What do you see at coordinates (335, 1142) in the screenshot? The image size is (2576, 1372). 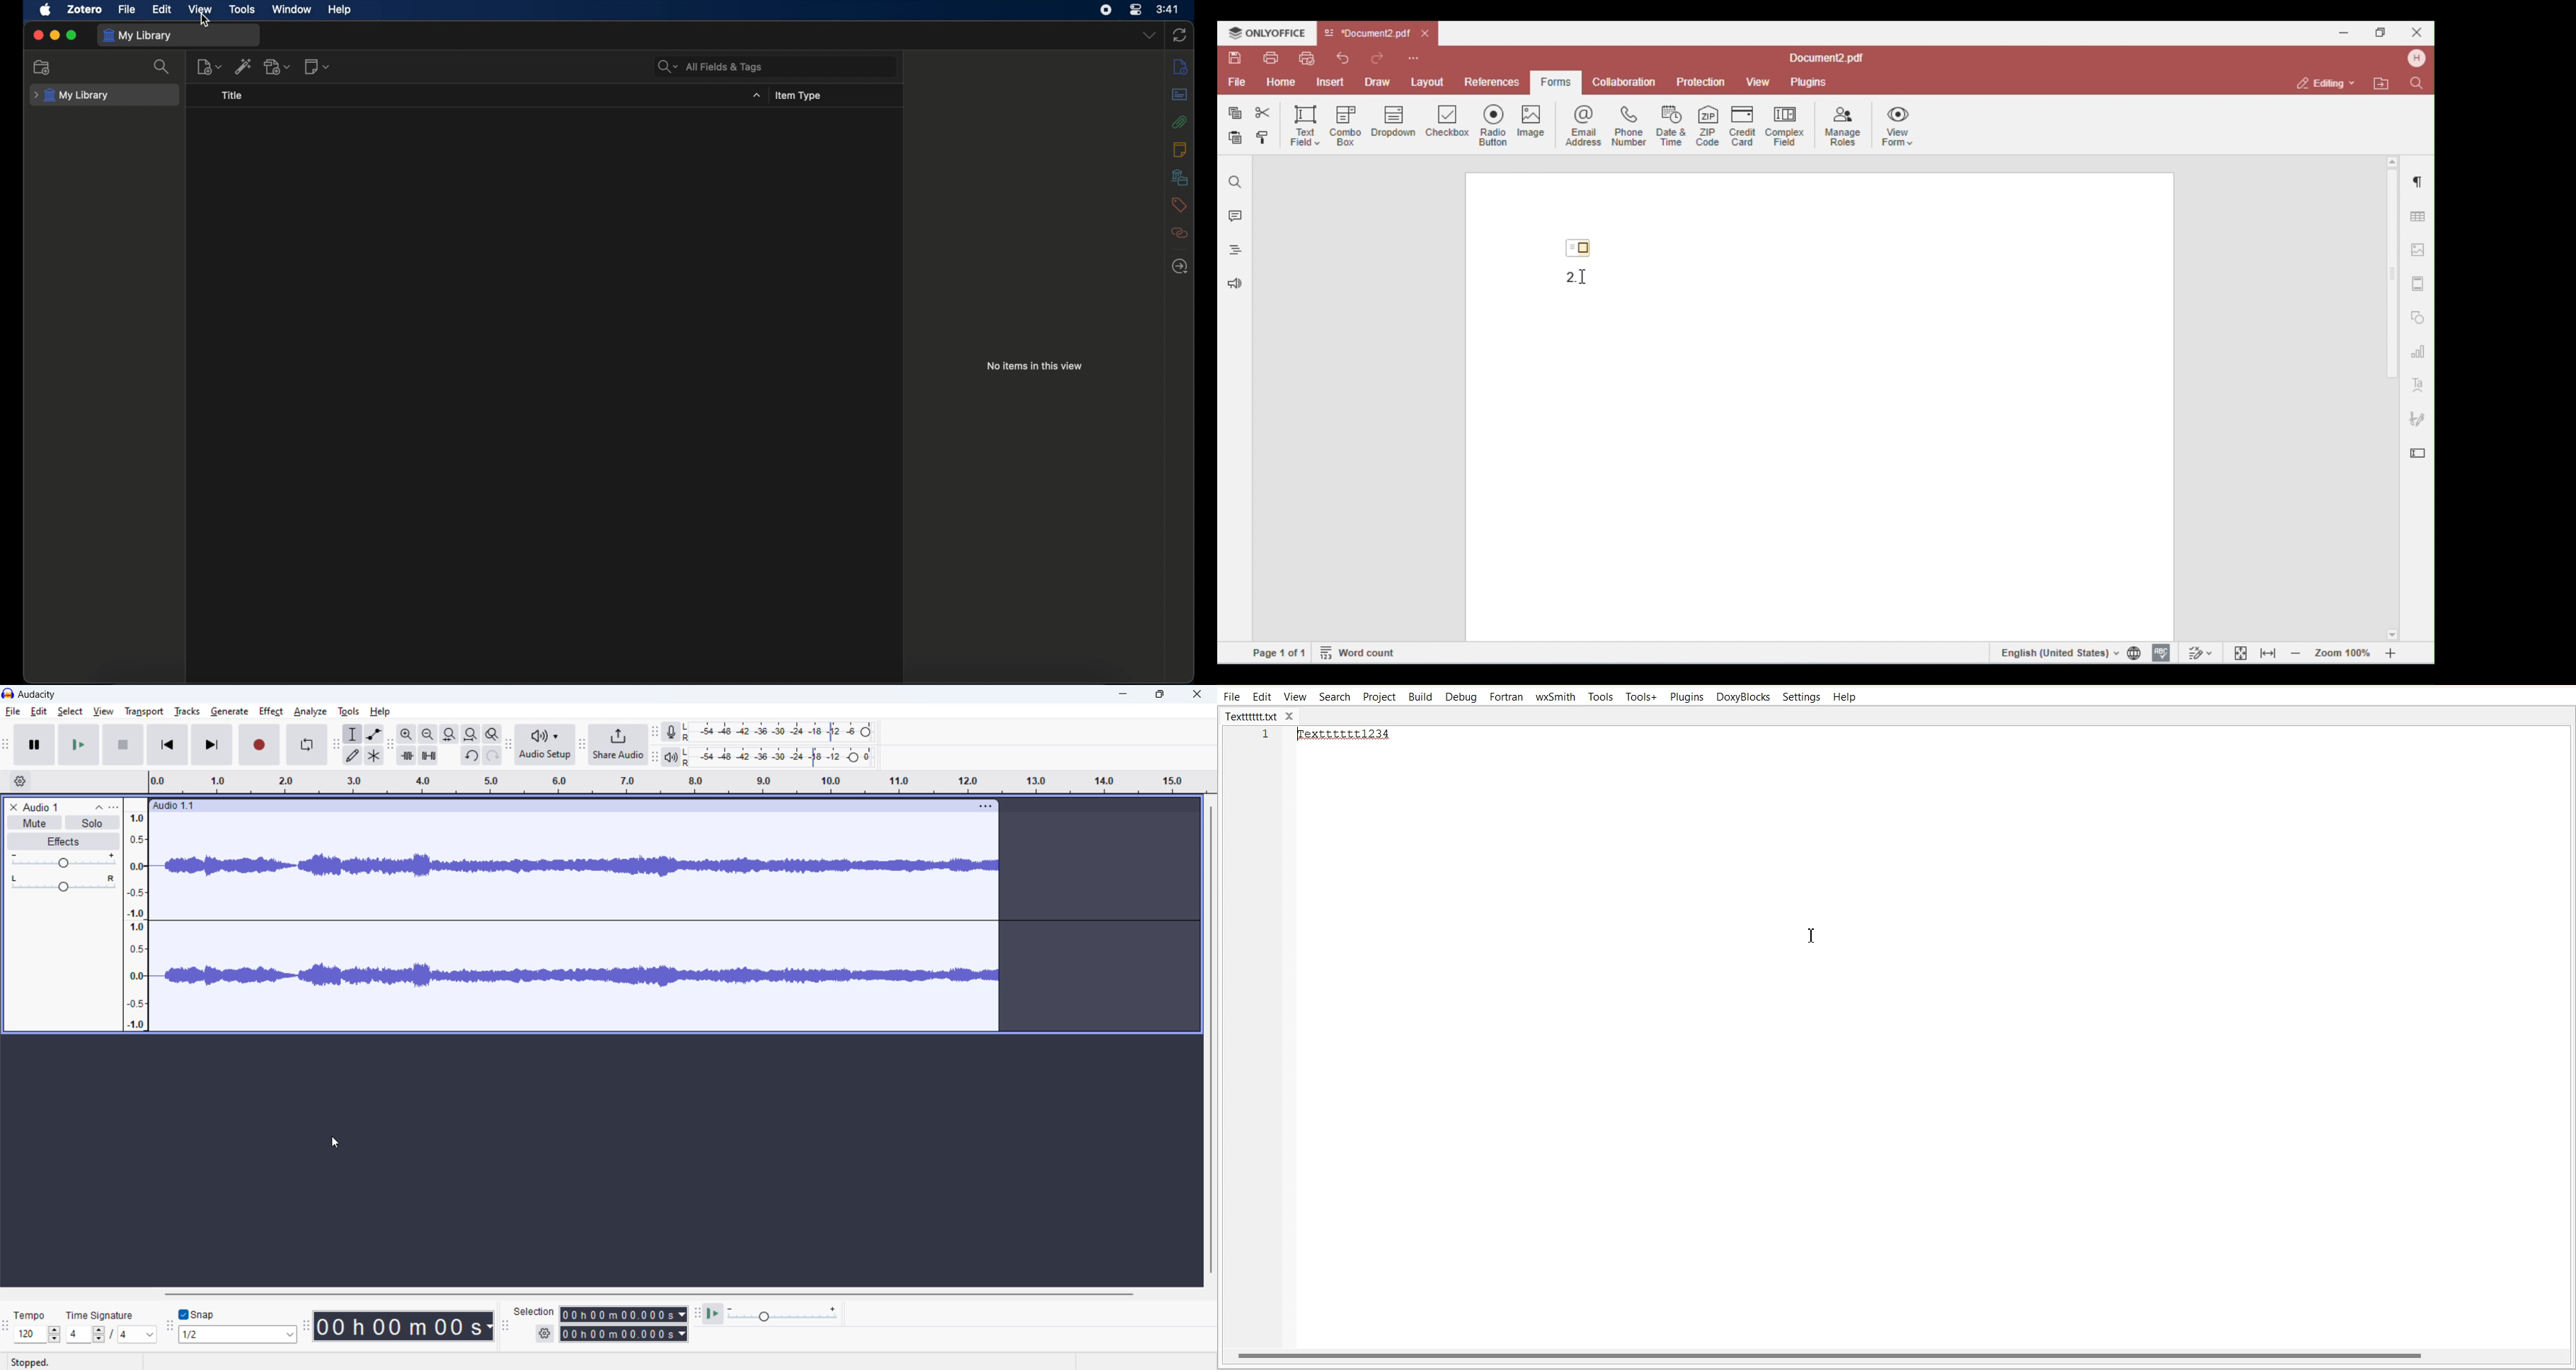 I see `cursor` at bounding box center [335, 1142].